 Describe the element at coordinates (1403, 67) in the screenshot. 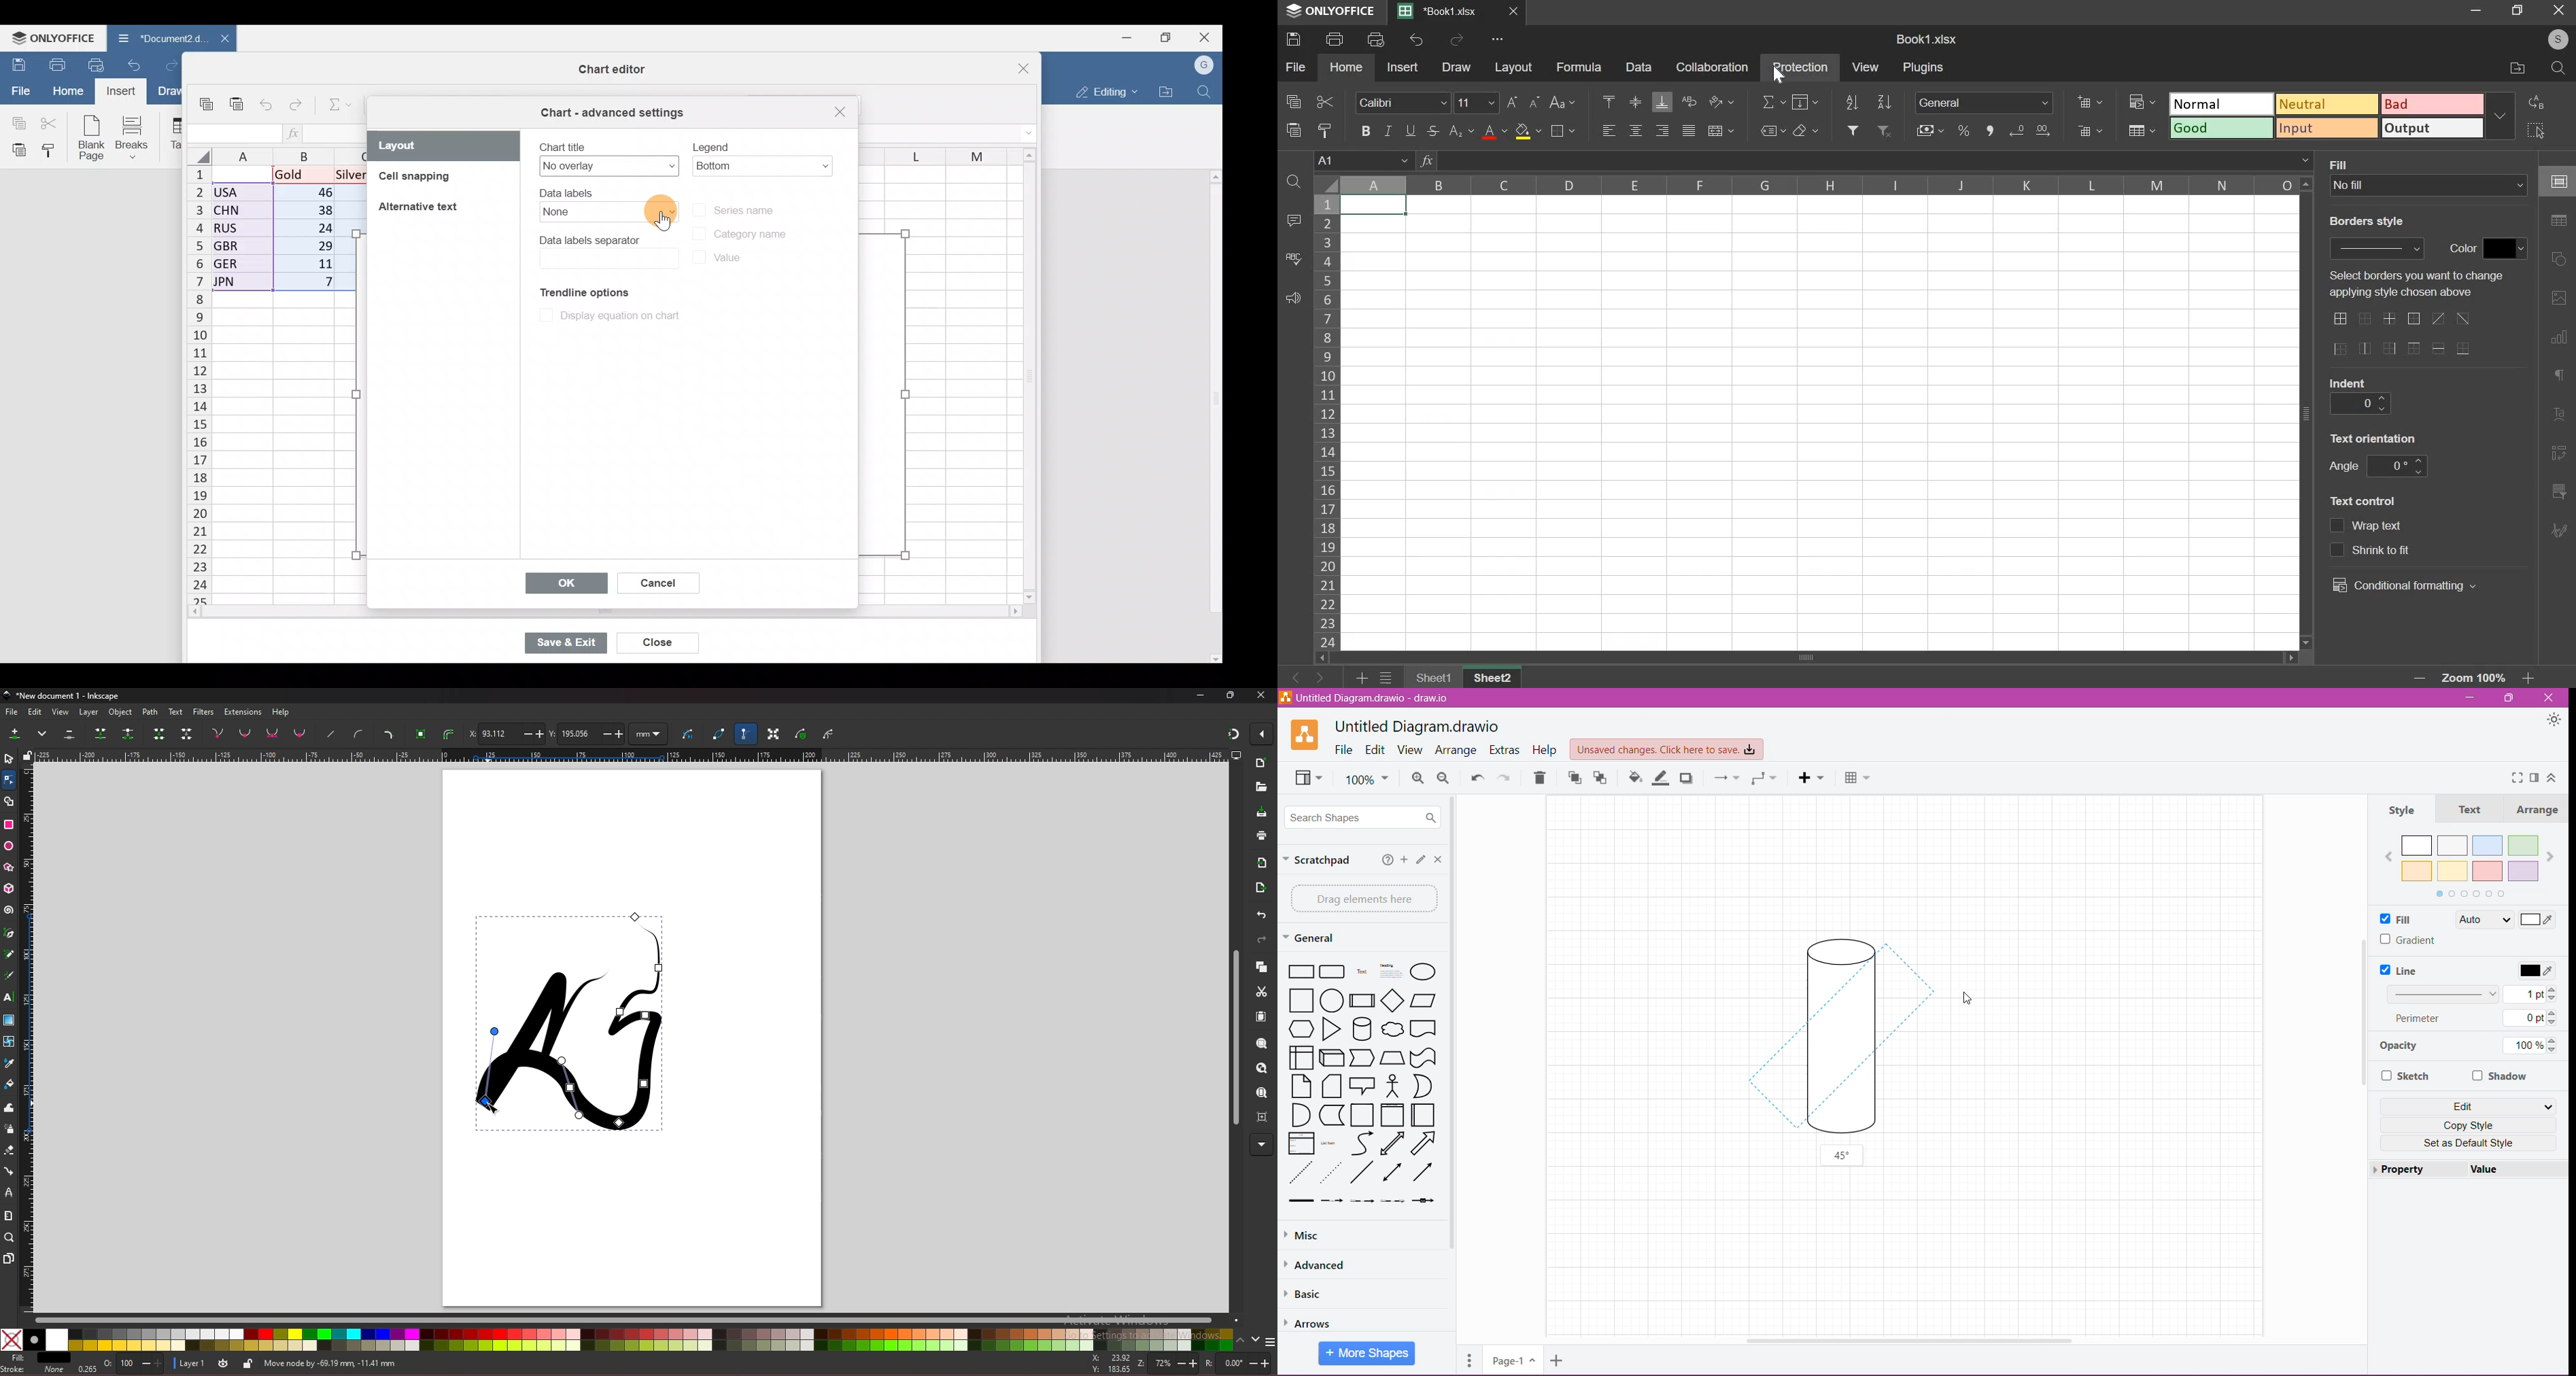

I see `insert` at that location.